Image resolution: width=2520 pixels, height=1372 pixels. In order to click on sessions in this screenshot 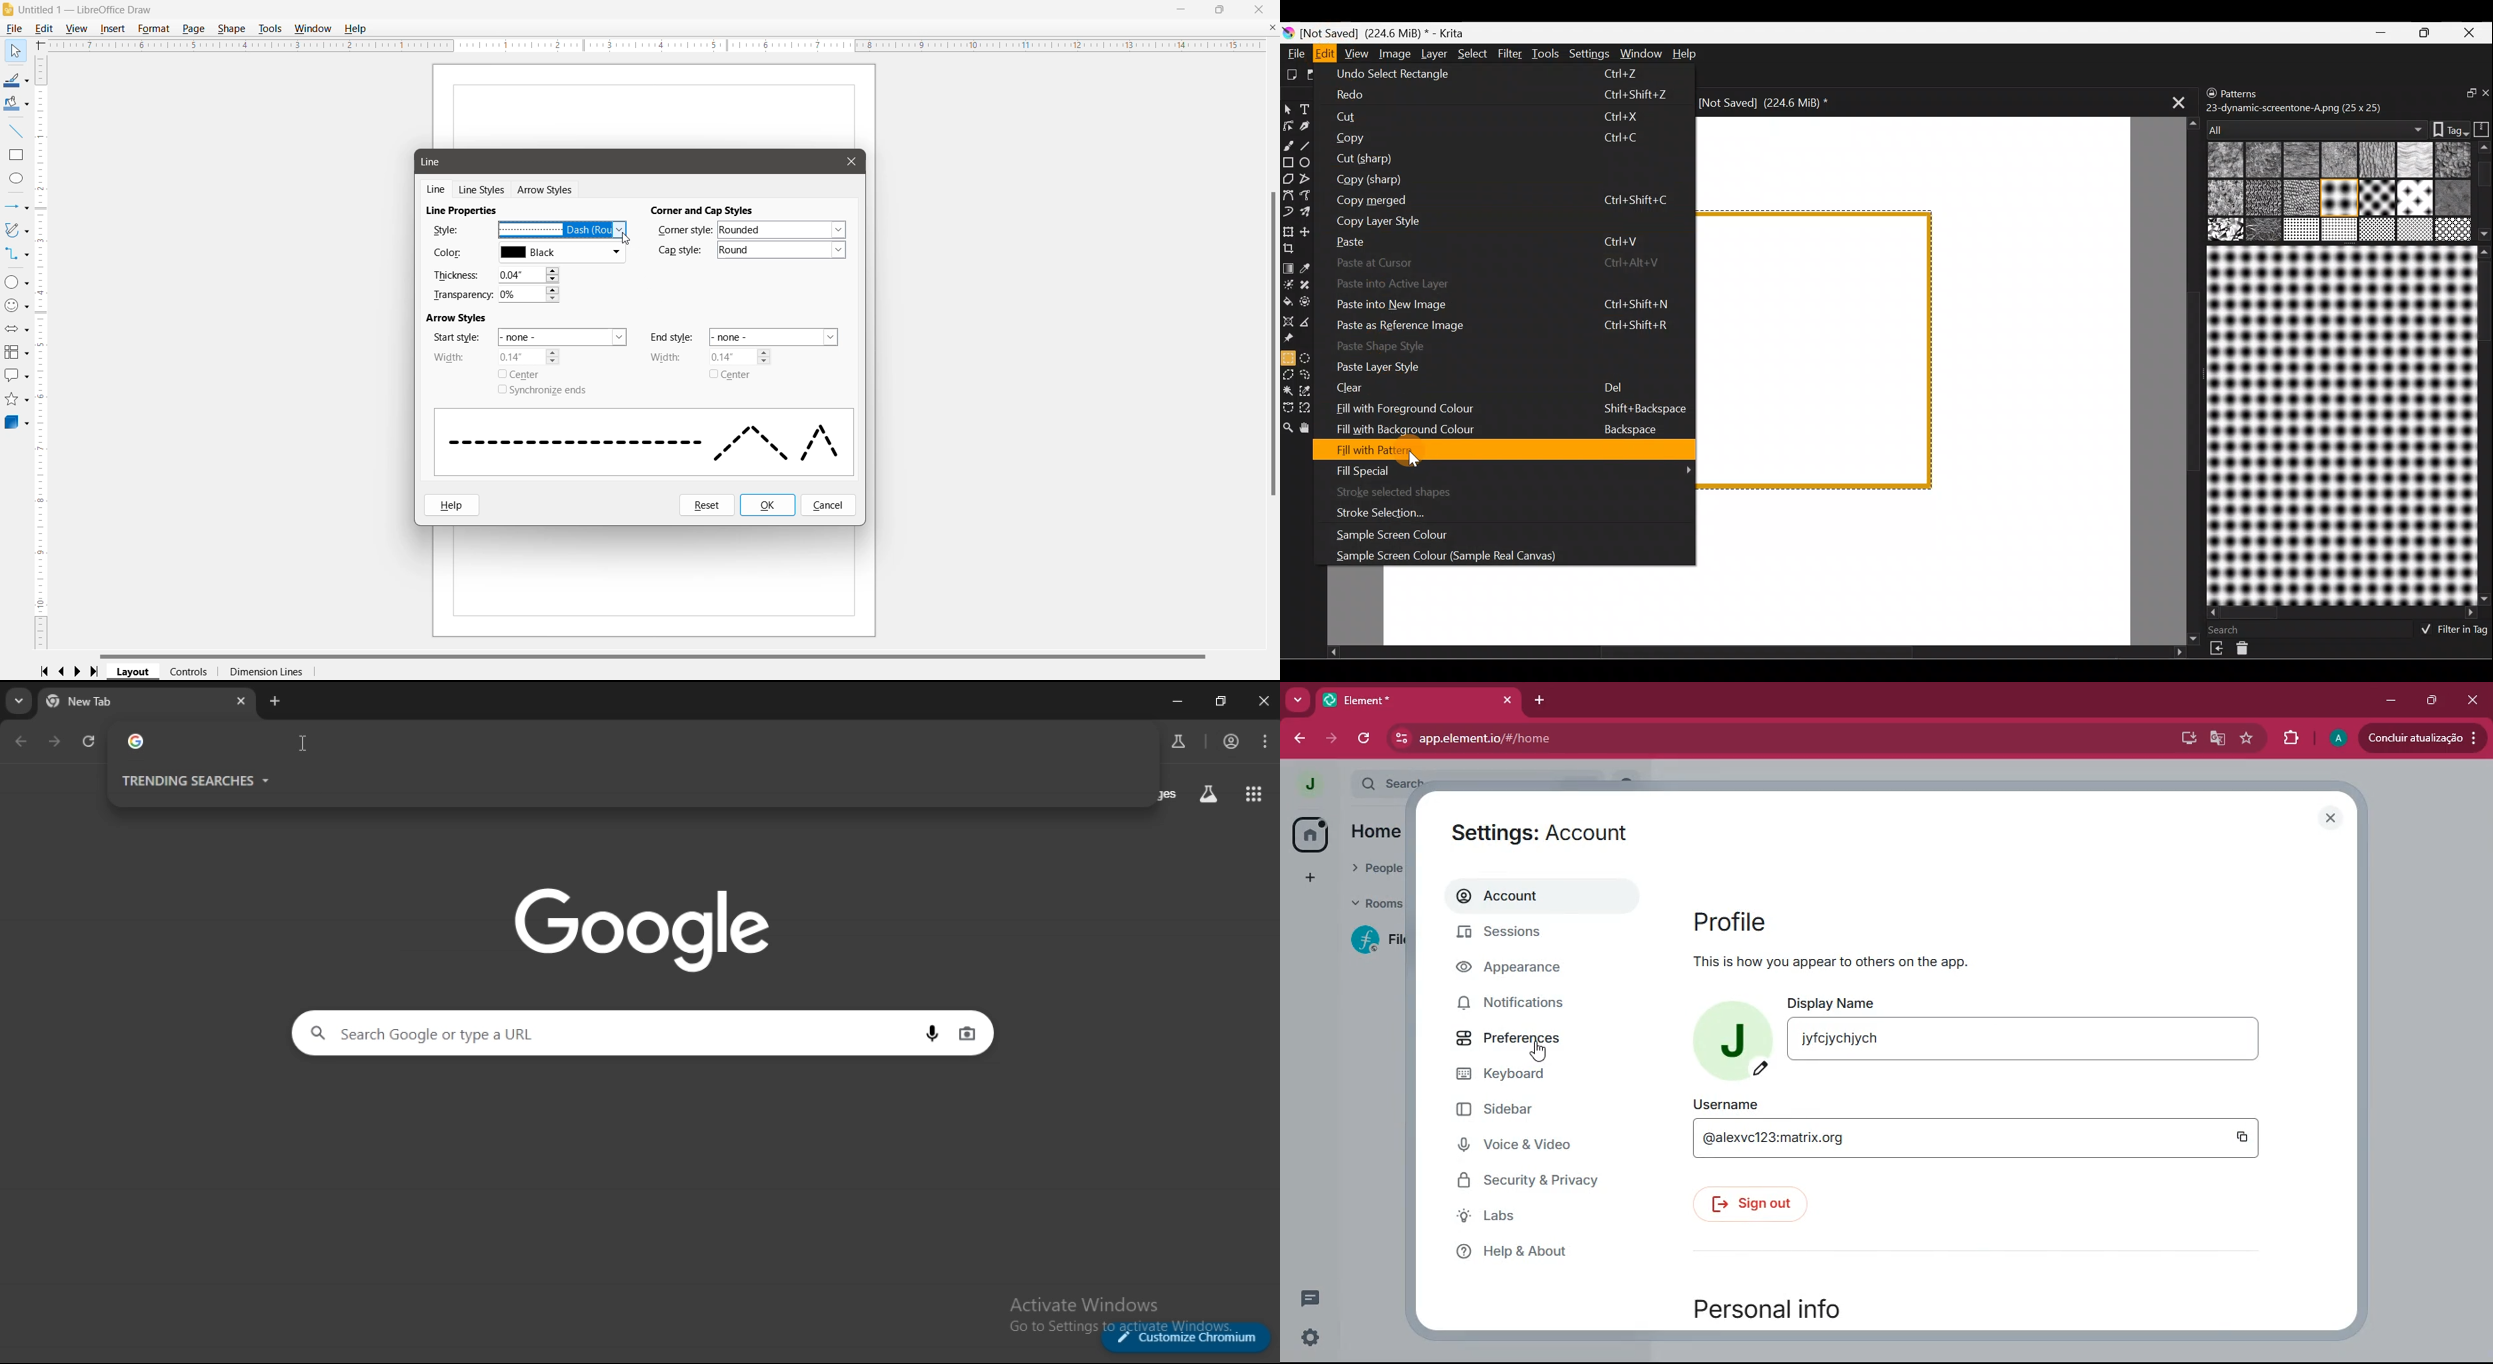, I will do `click(1531, 934)`.